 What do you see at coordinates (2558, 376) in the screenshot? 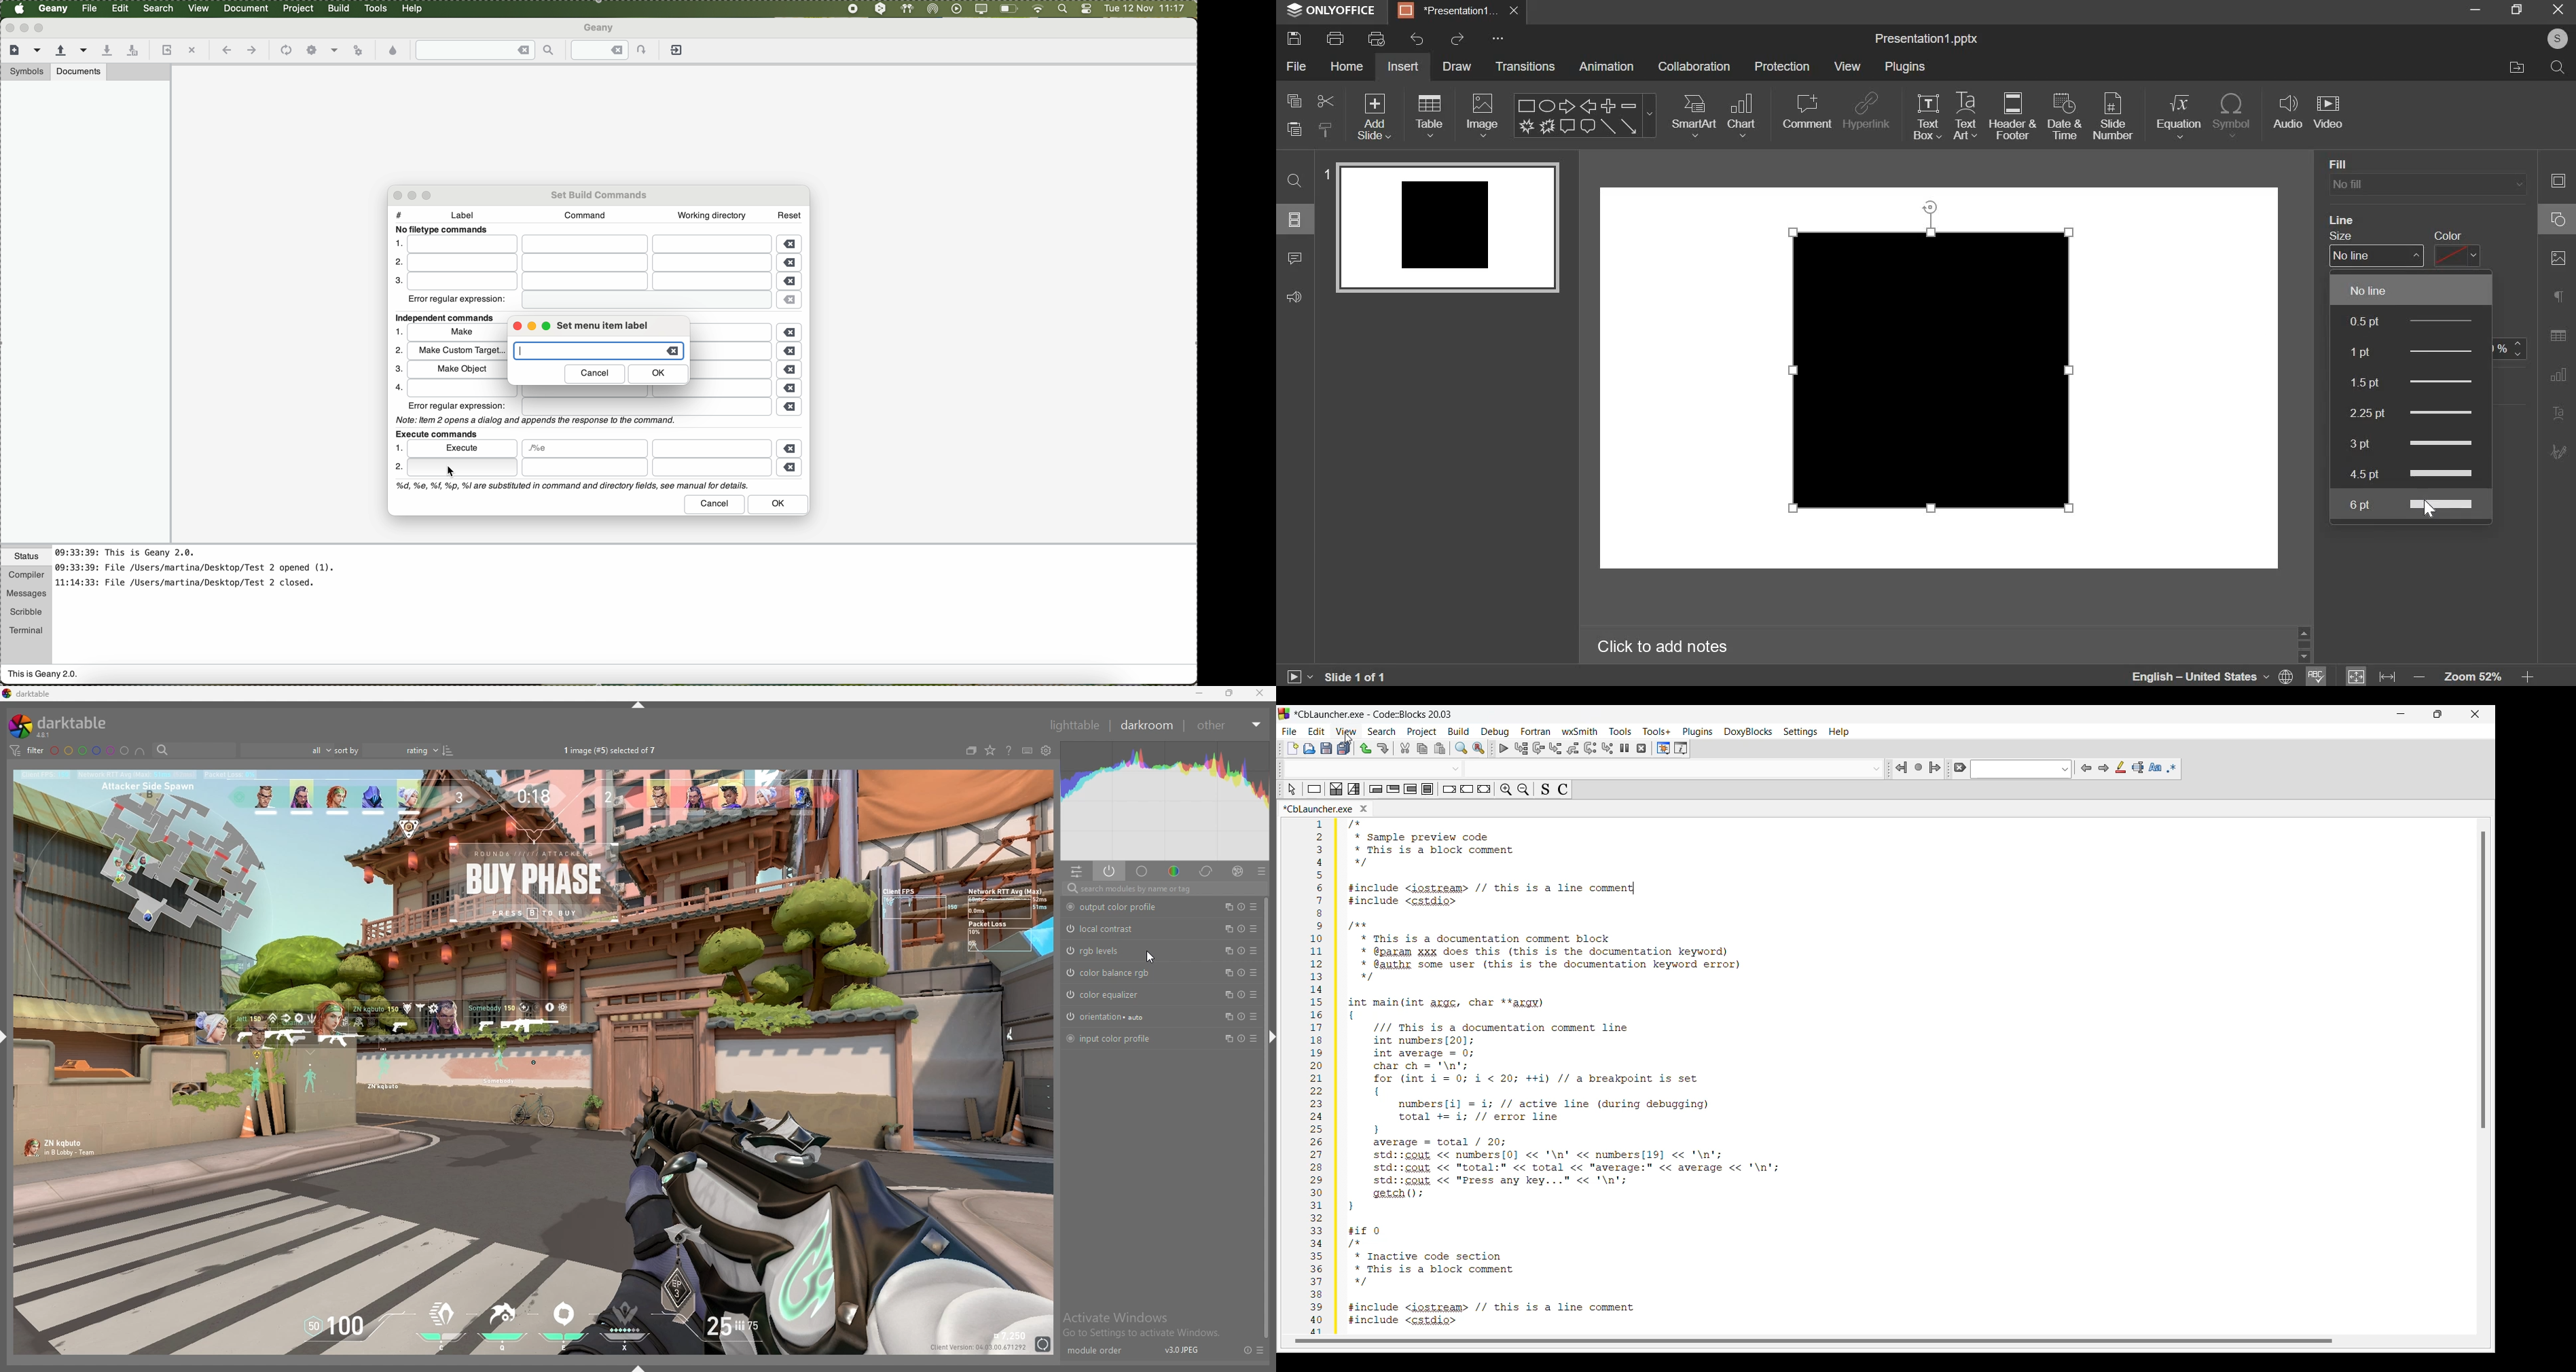
I see `Chart` at bounding box center [2558, 376].